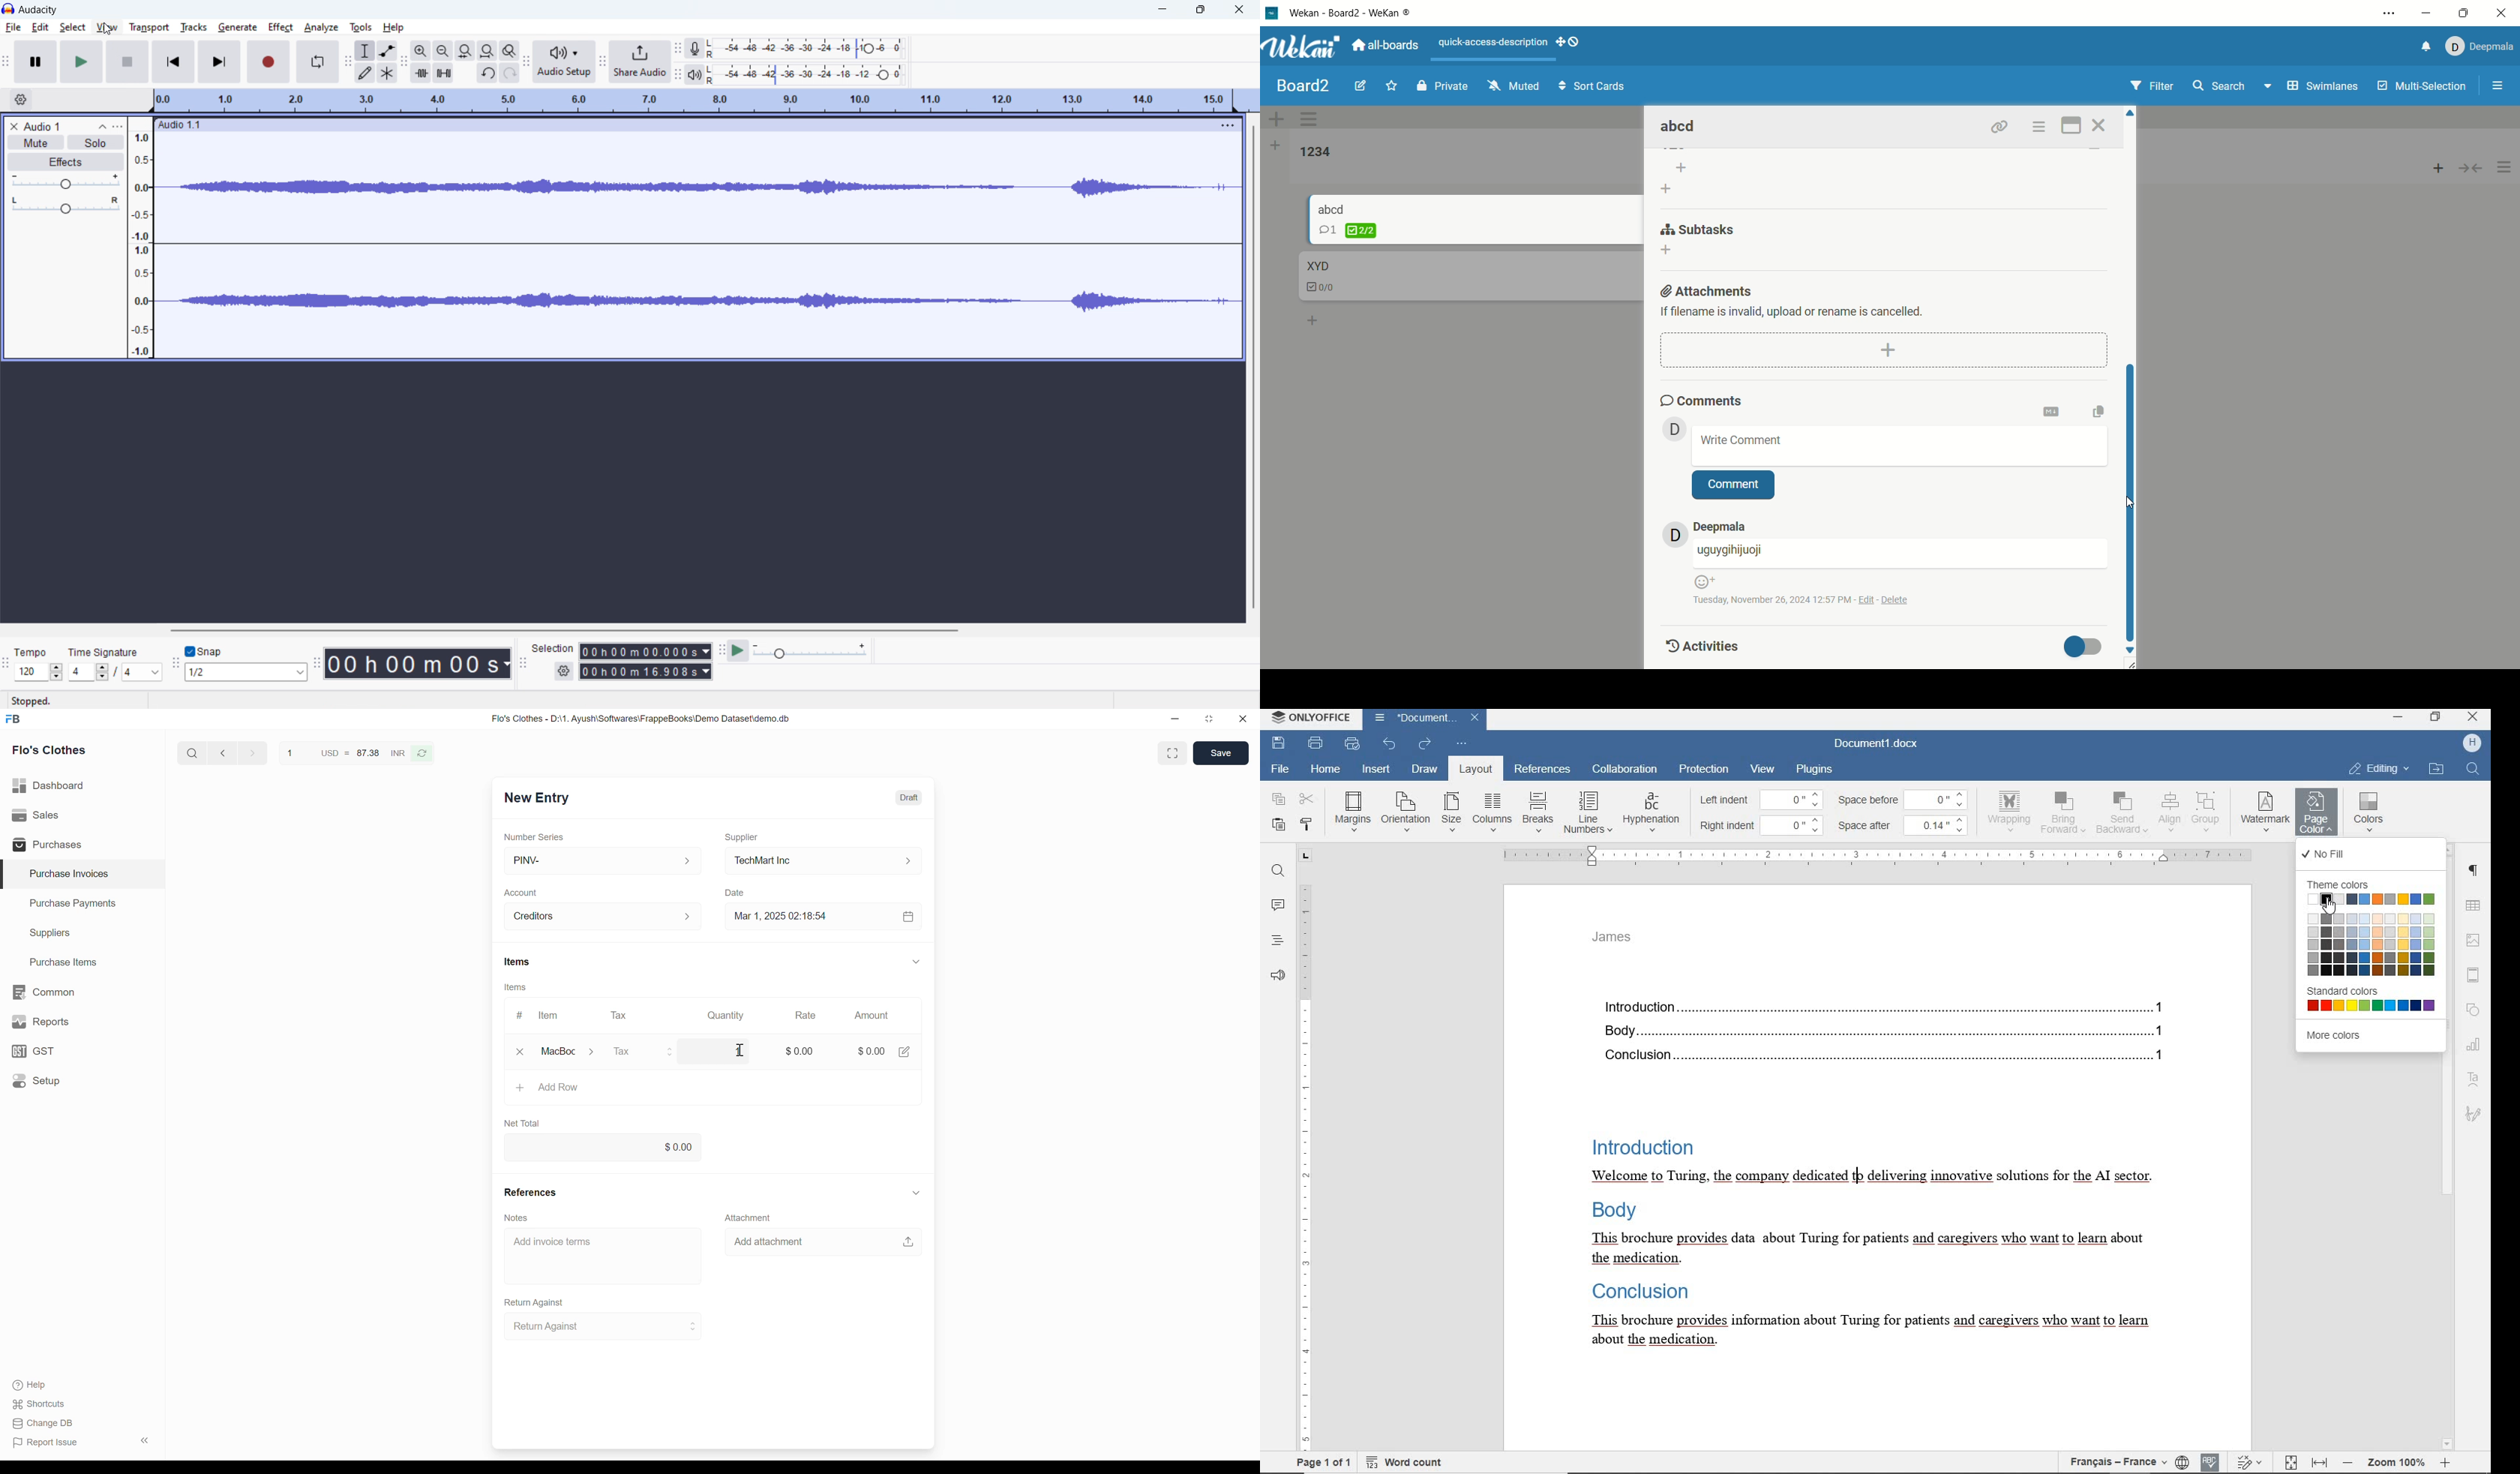 Image resolution: width=2520 pixels, height=1484 pixels. I want to click on Tax, so click(648, 1053).